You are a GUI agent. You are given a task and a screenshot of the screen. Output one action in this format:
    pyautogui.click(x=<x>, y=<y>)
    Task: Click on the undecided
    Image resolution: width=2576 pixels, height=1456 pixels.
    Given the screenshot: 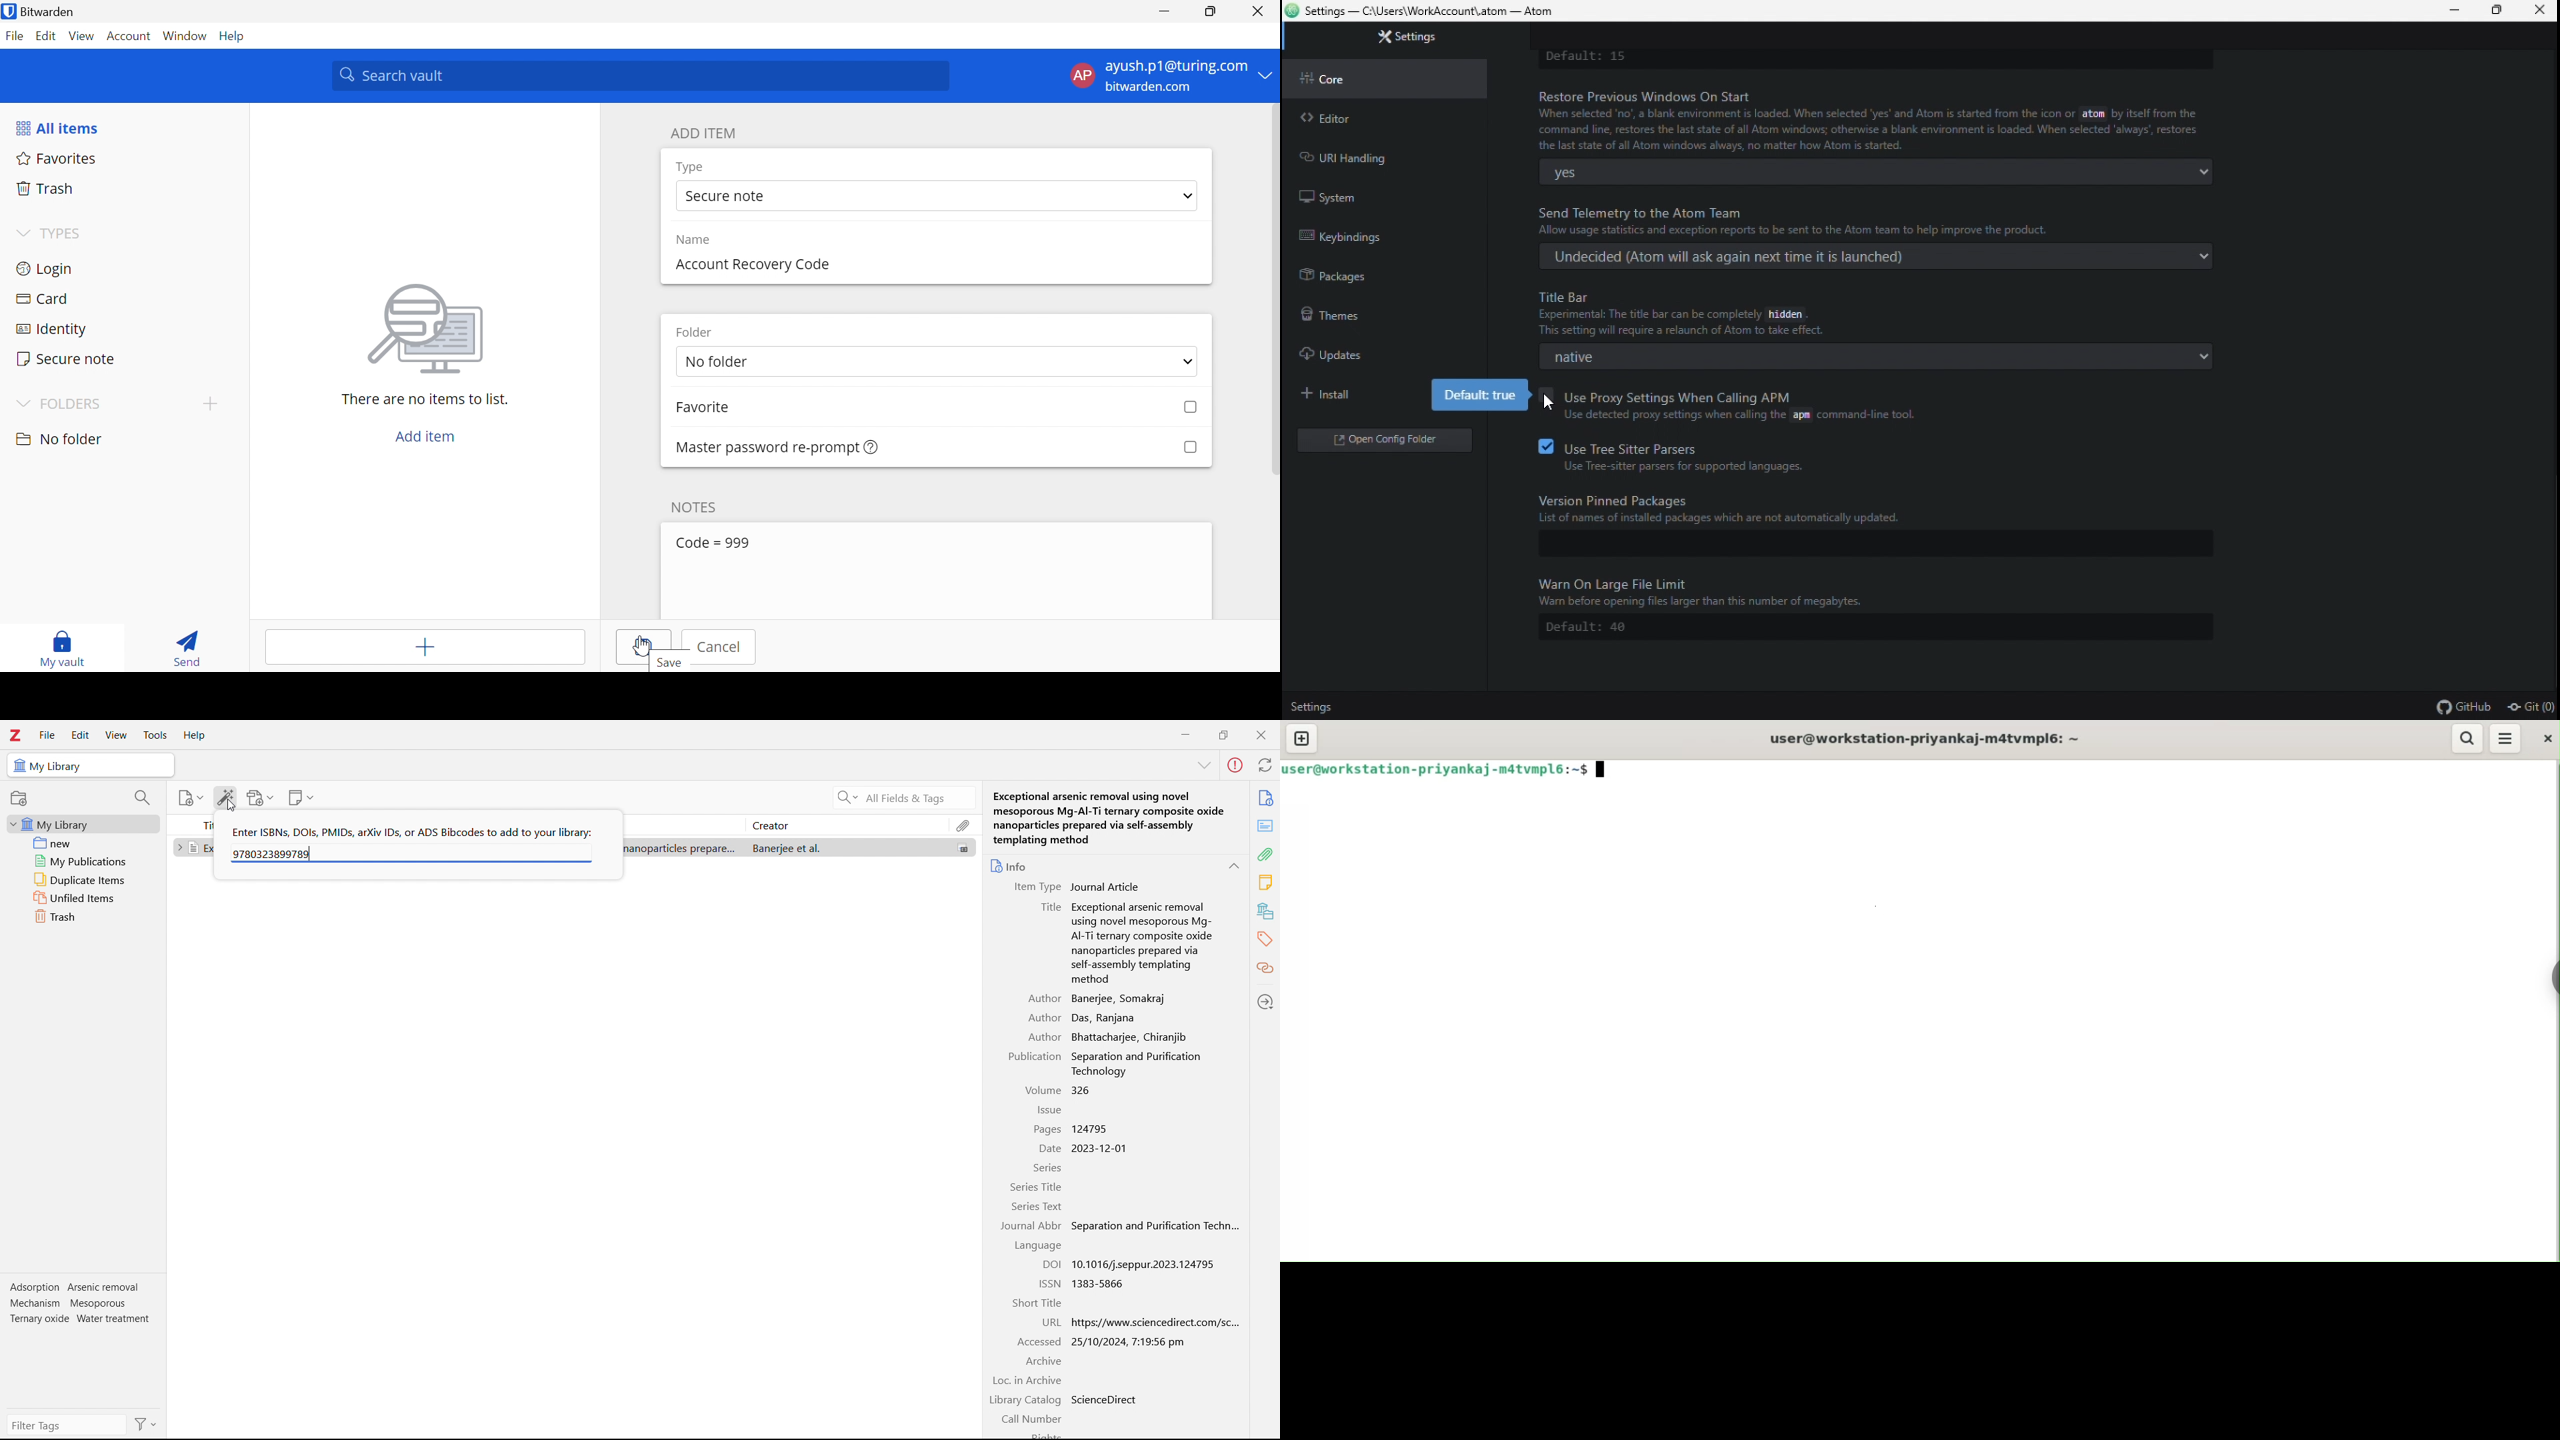 What is the action you would take?
    pyautogui.click(x=1871, y=255)
    